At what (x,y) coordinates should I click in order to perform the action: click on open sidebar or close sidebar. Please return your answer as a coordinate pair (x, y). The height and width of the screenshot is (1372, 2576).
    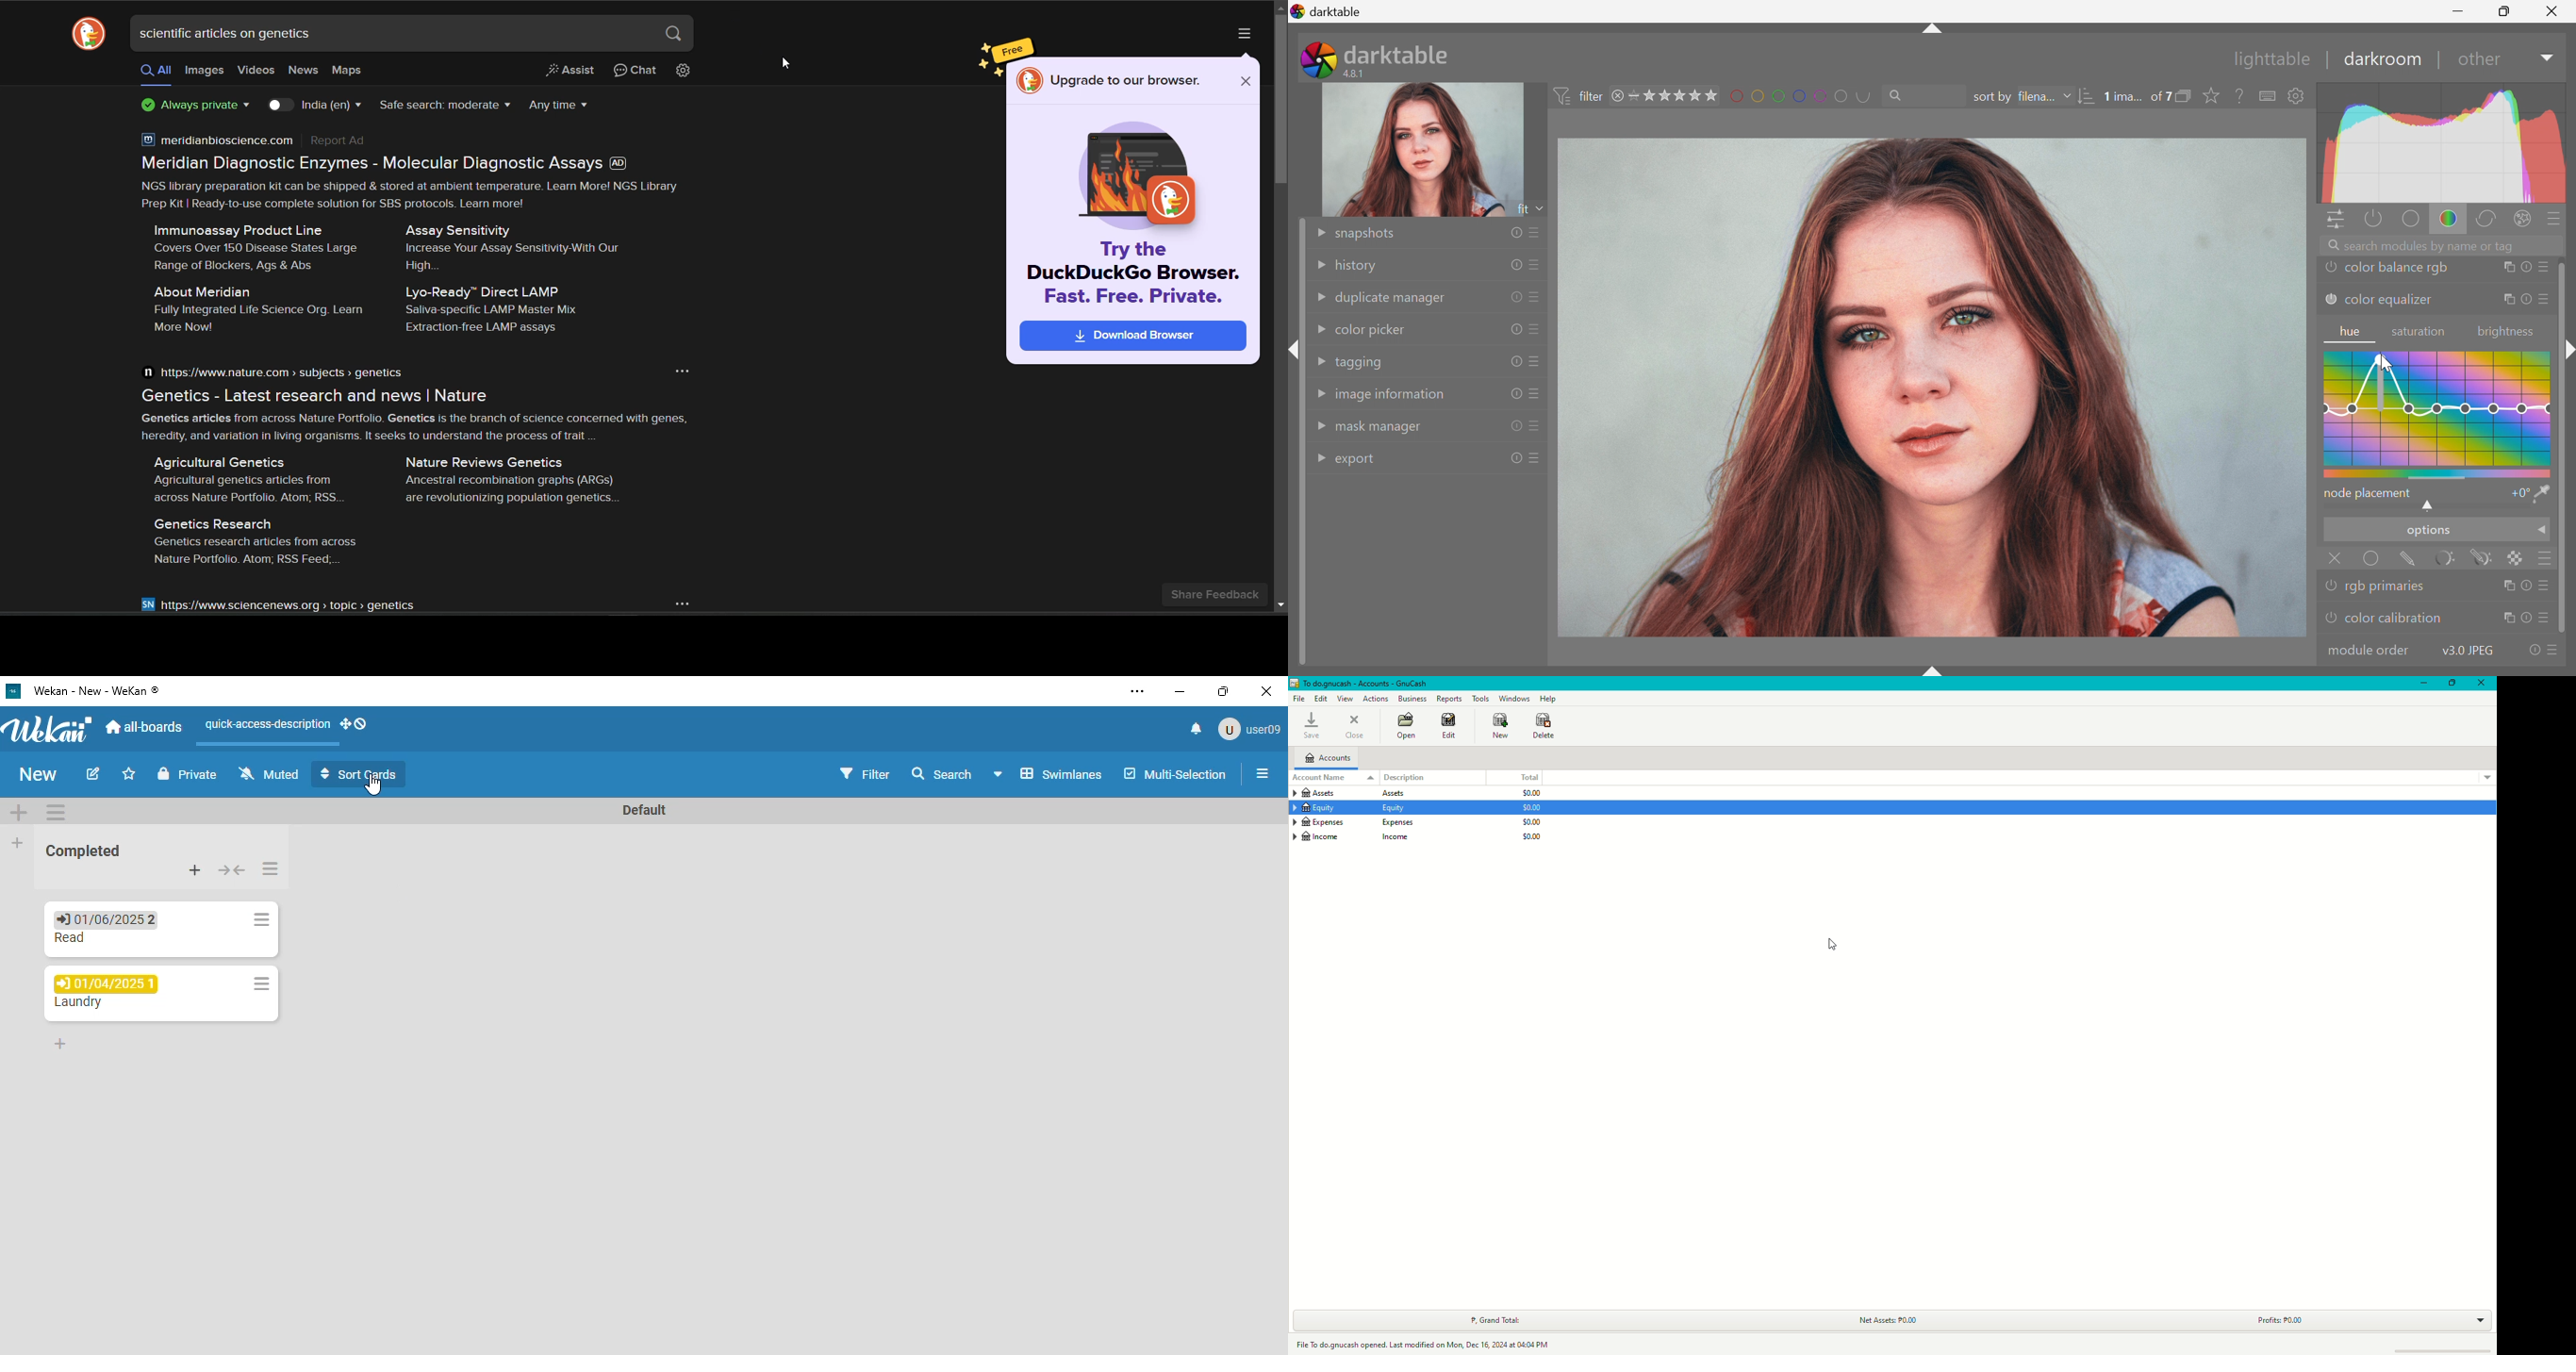
    Looking at the image, I should click on (1263, 773).